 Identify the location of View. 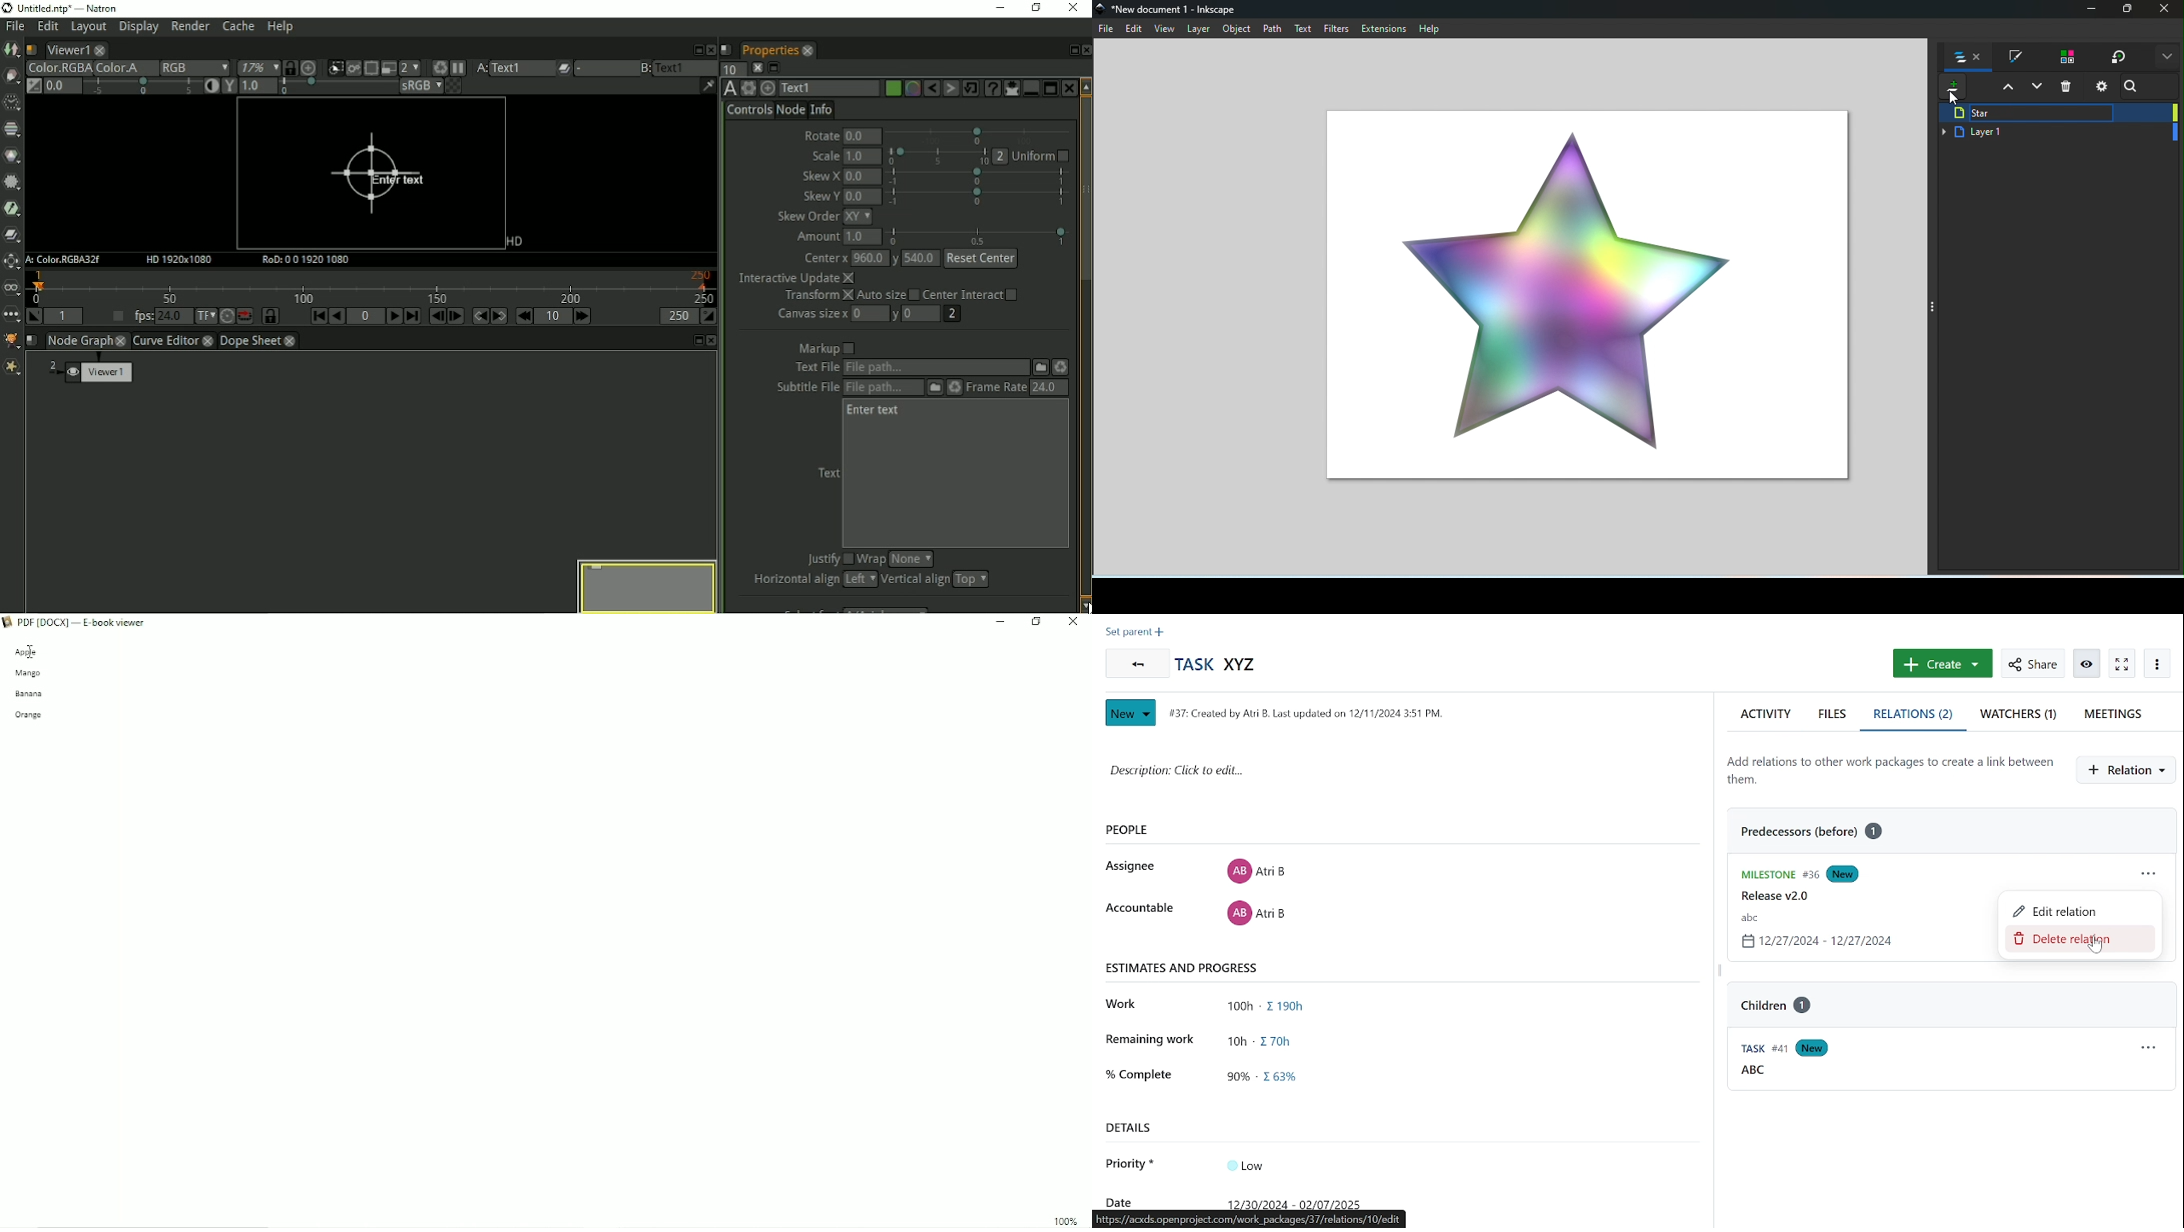
(1166, 29).